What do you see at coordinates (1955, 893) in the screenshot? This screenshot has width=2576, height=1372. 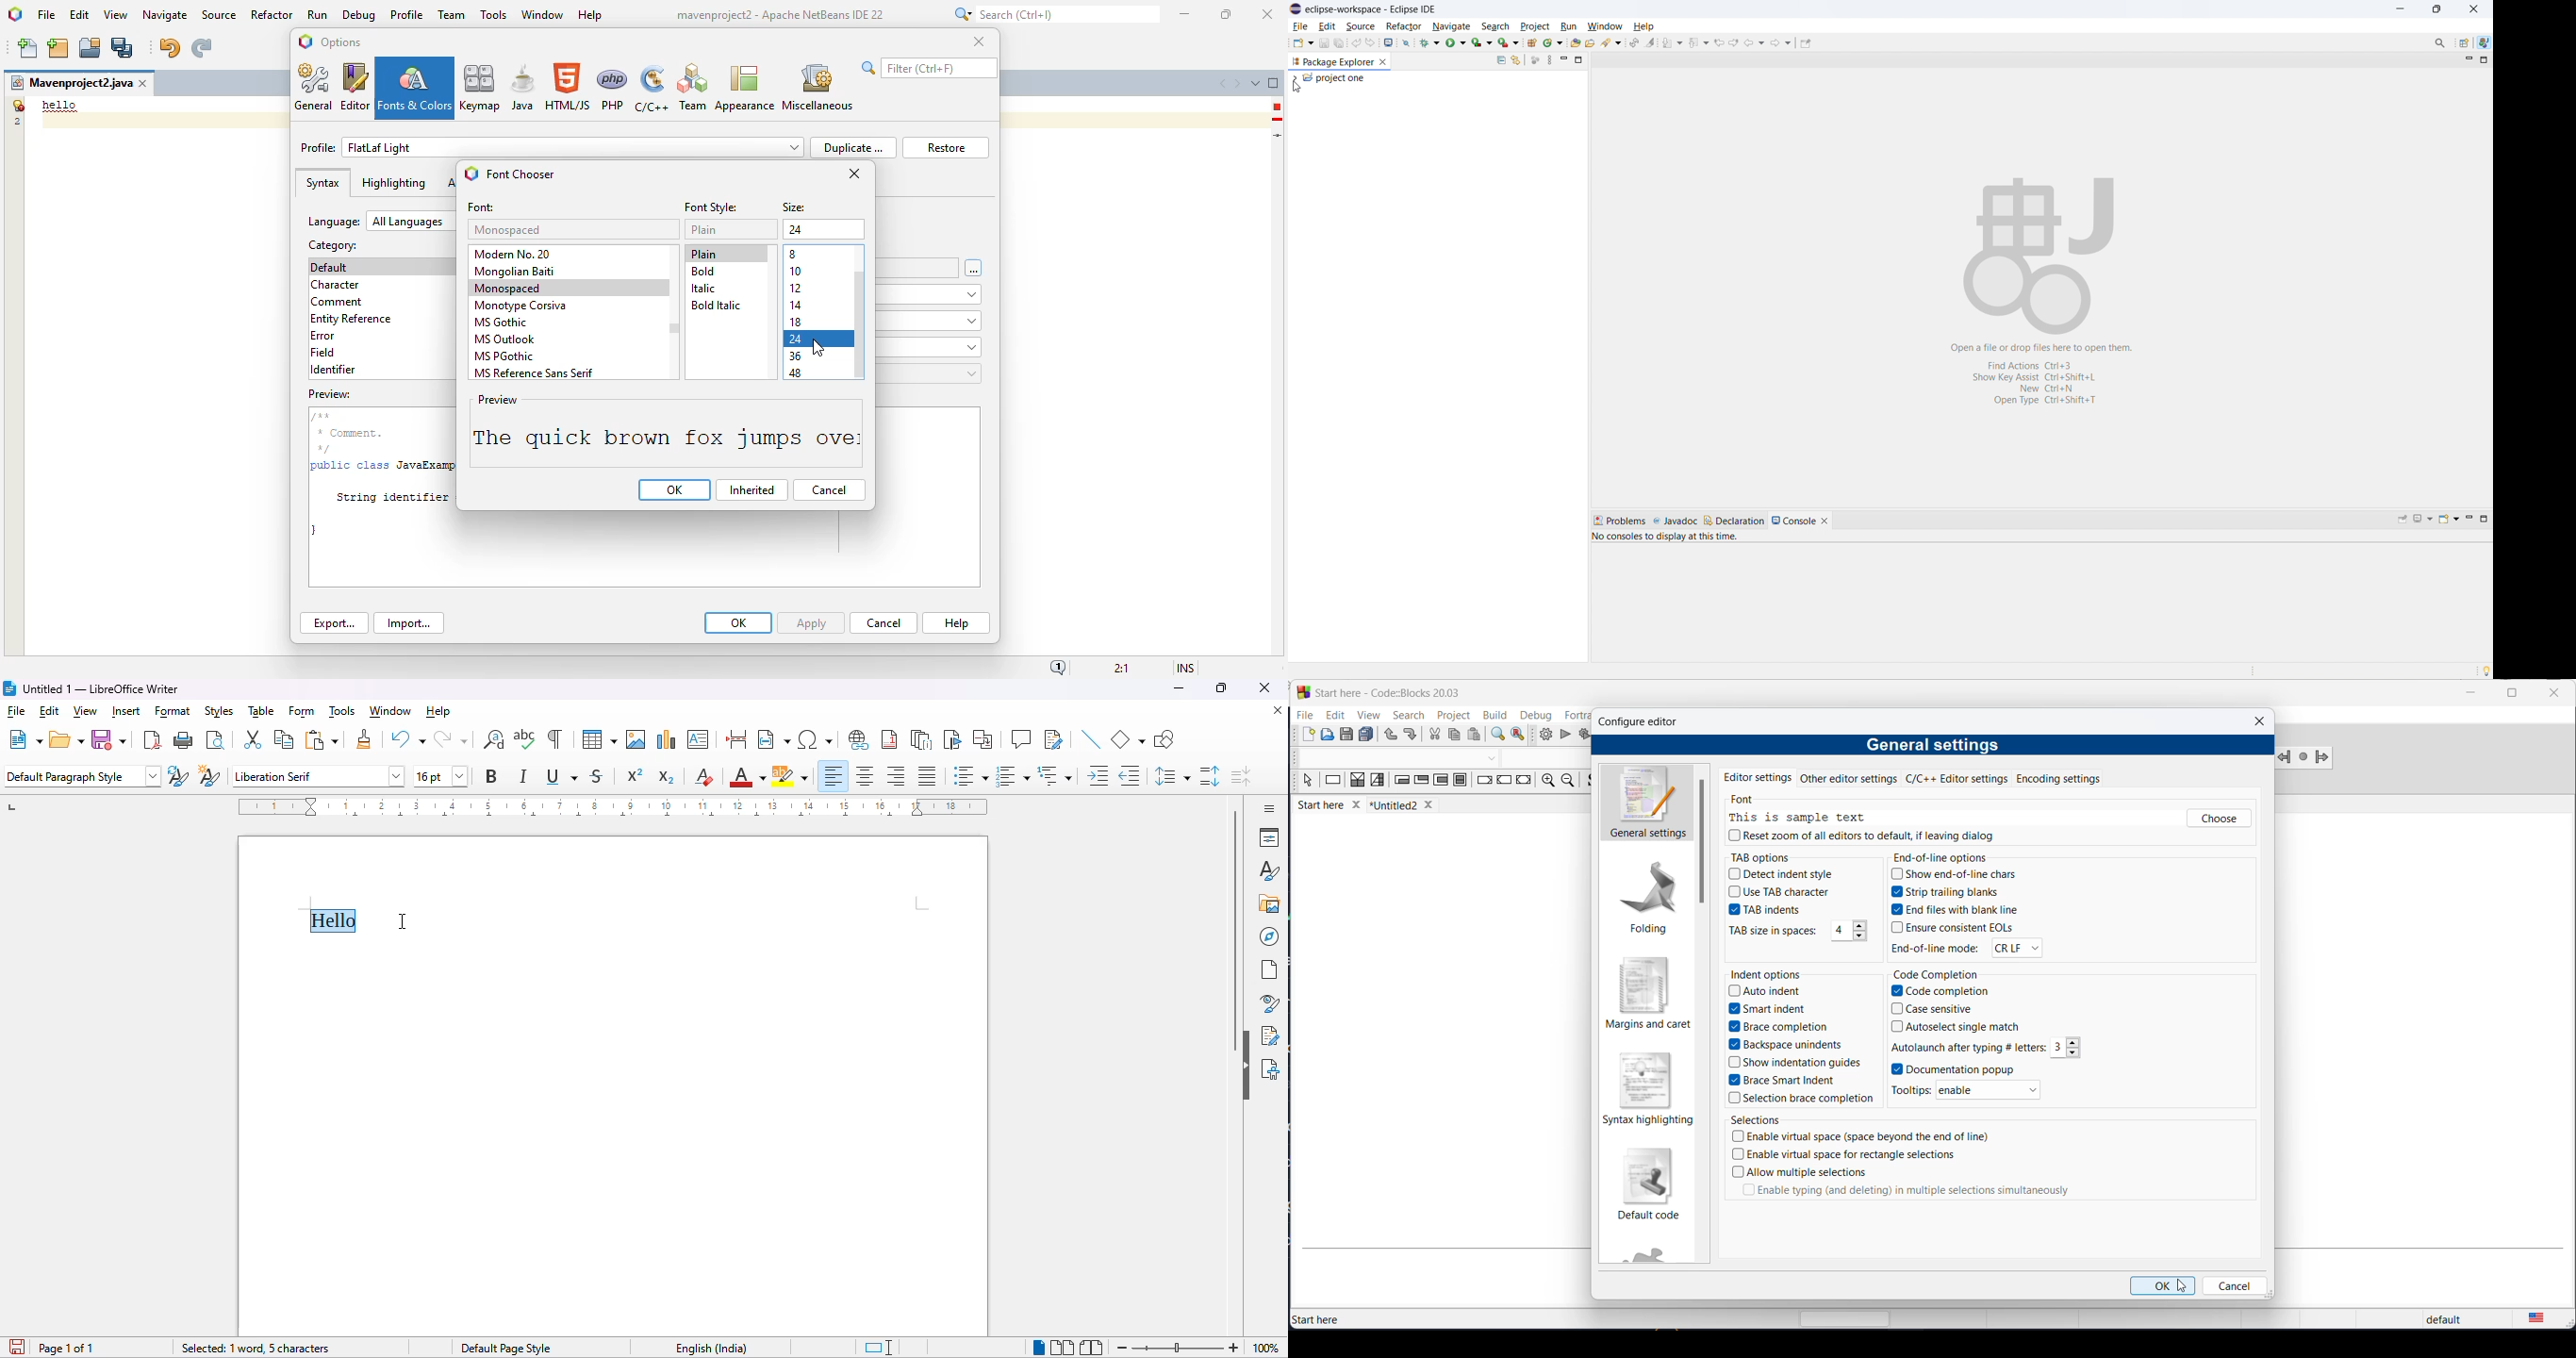 I see `strip trailing blanks` at bounding box center [1955, 893].